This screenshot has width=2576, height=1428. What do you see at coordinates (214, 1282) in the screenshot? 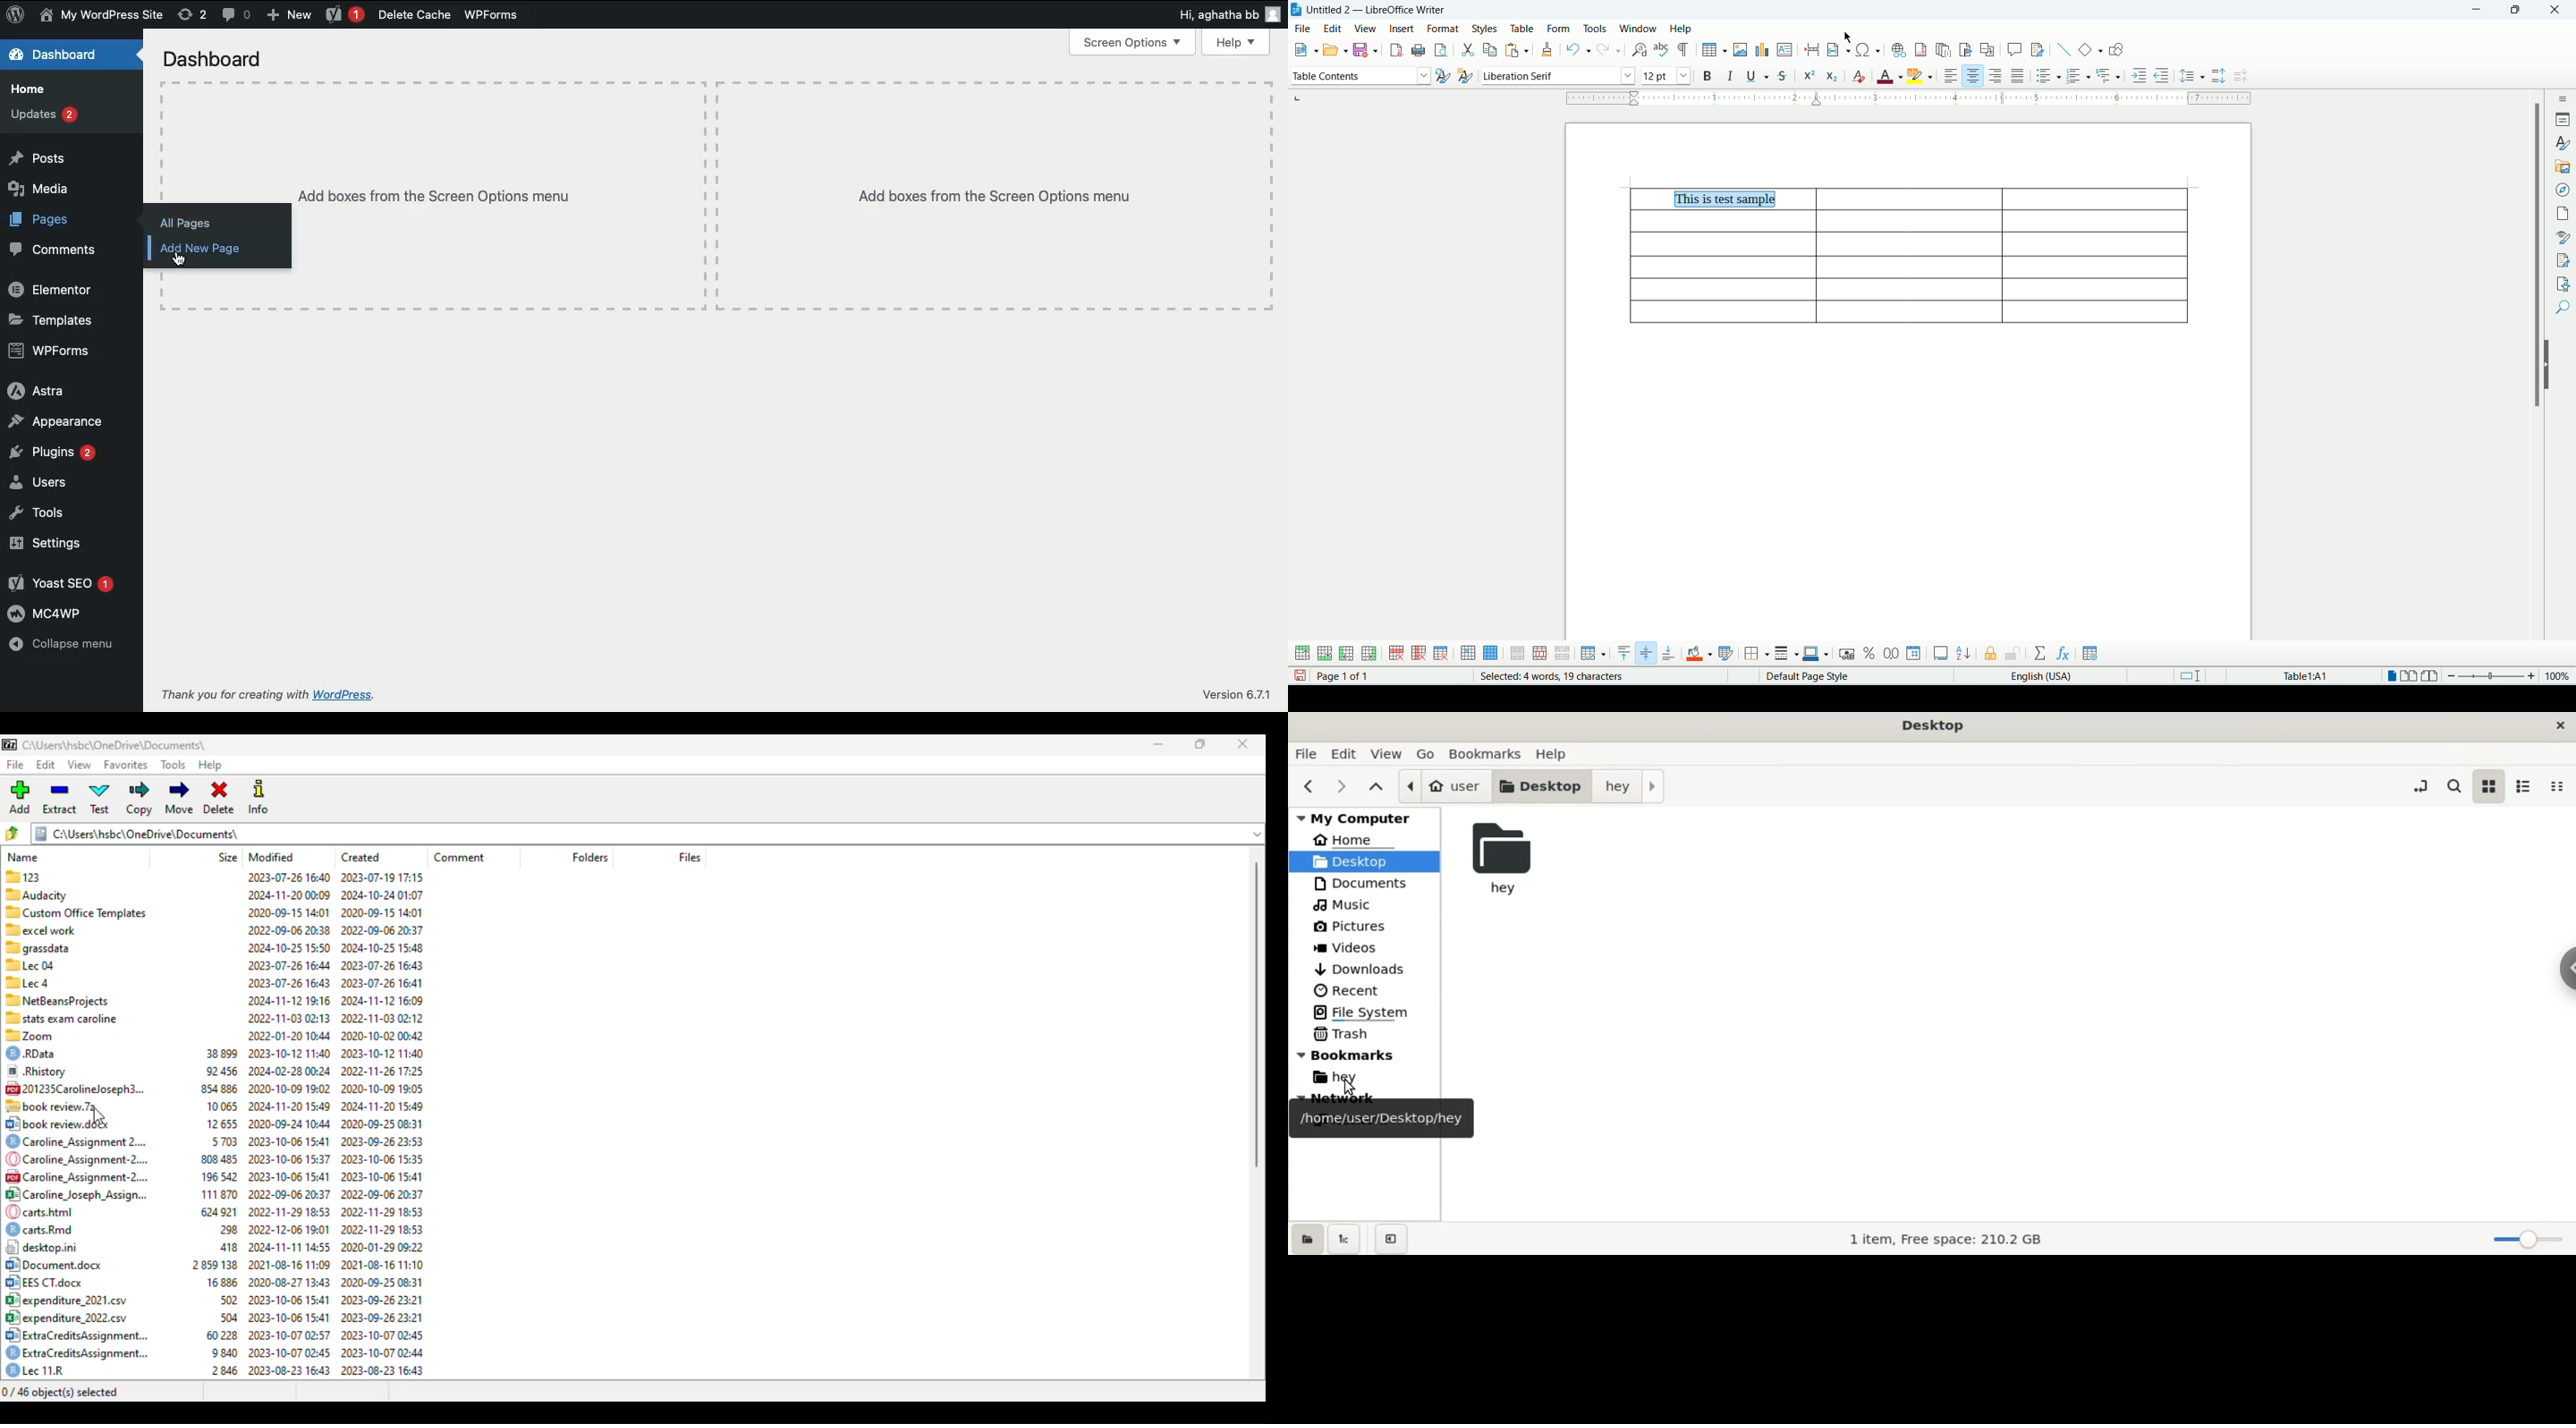
I see `[+2 EES CT.docx 16886 2020-08-27 13:43 2020-09-25 08:31` at bounding box center [214, 1282].